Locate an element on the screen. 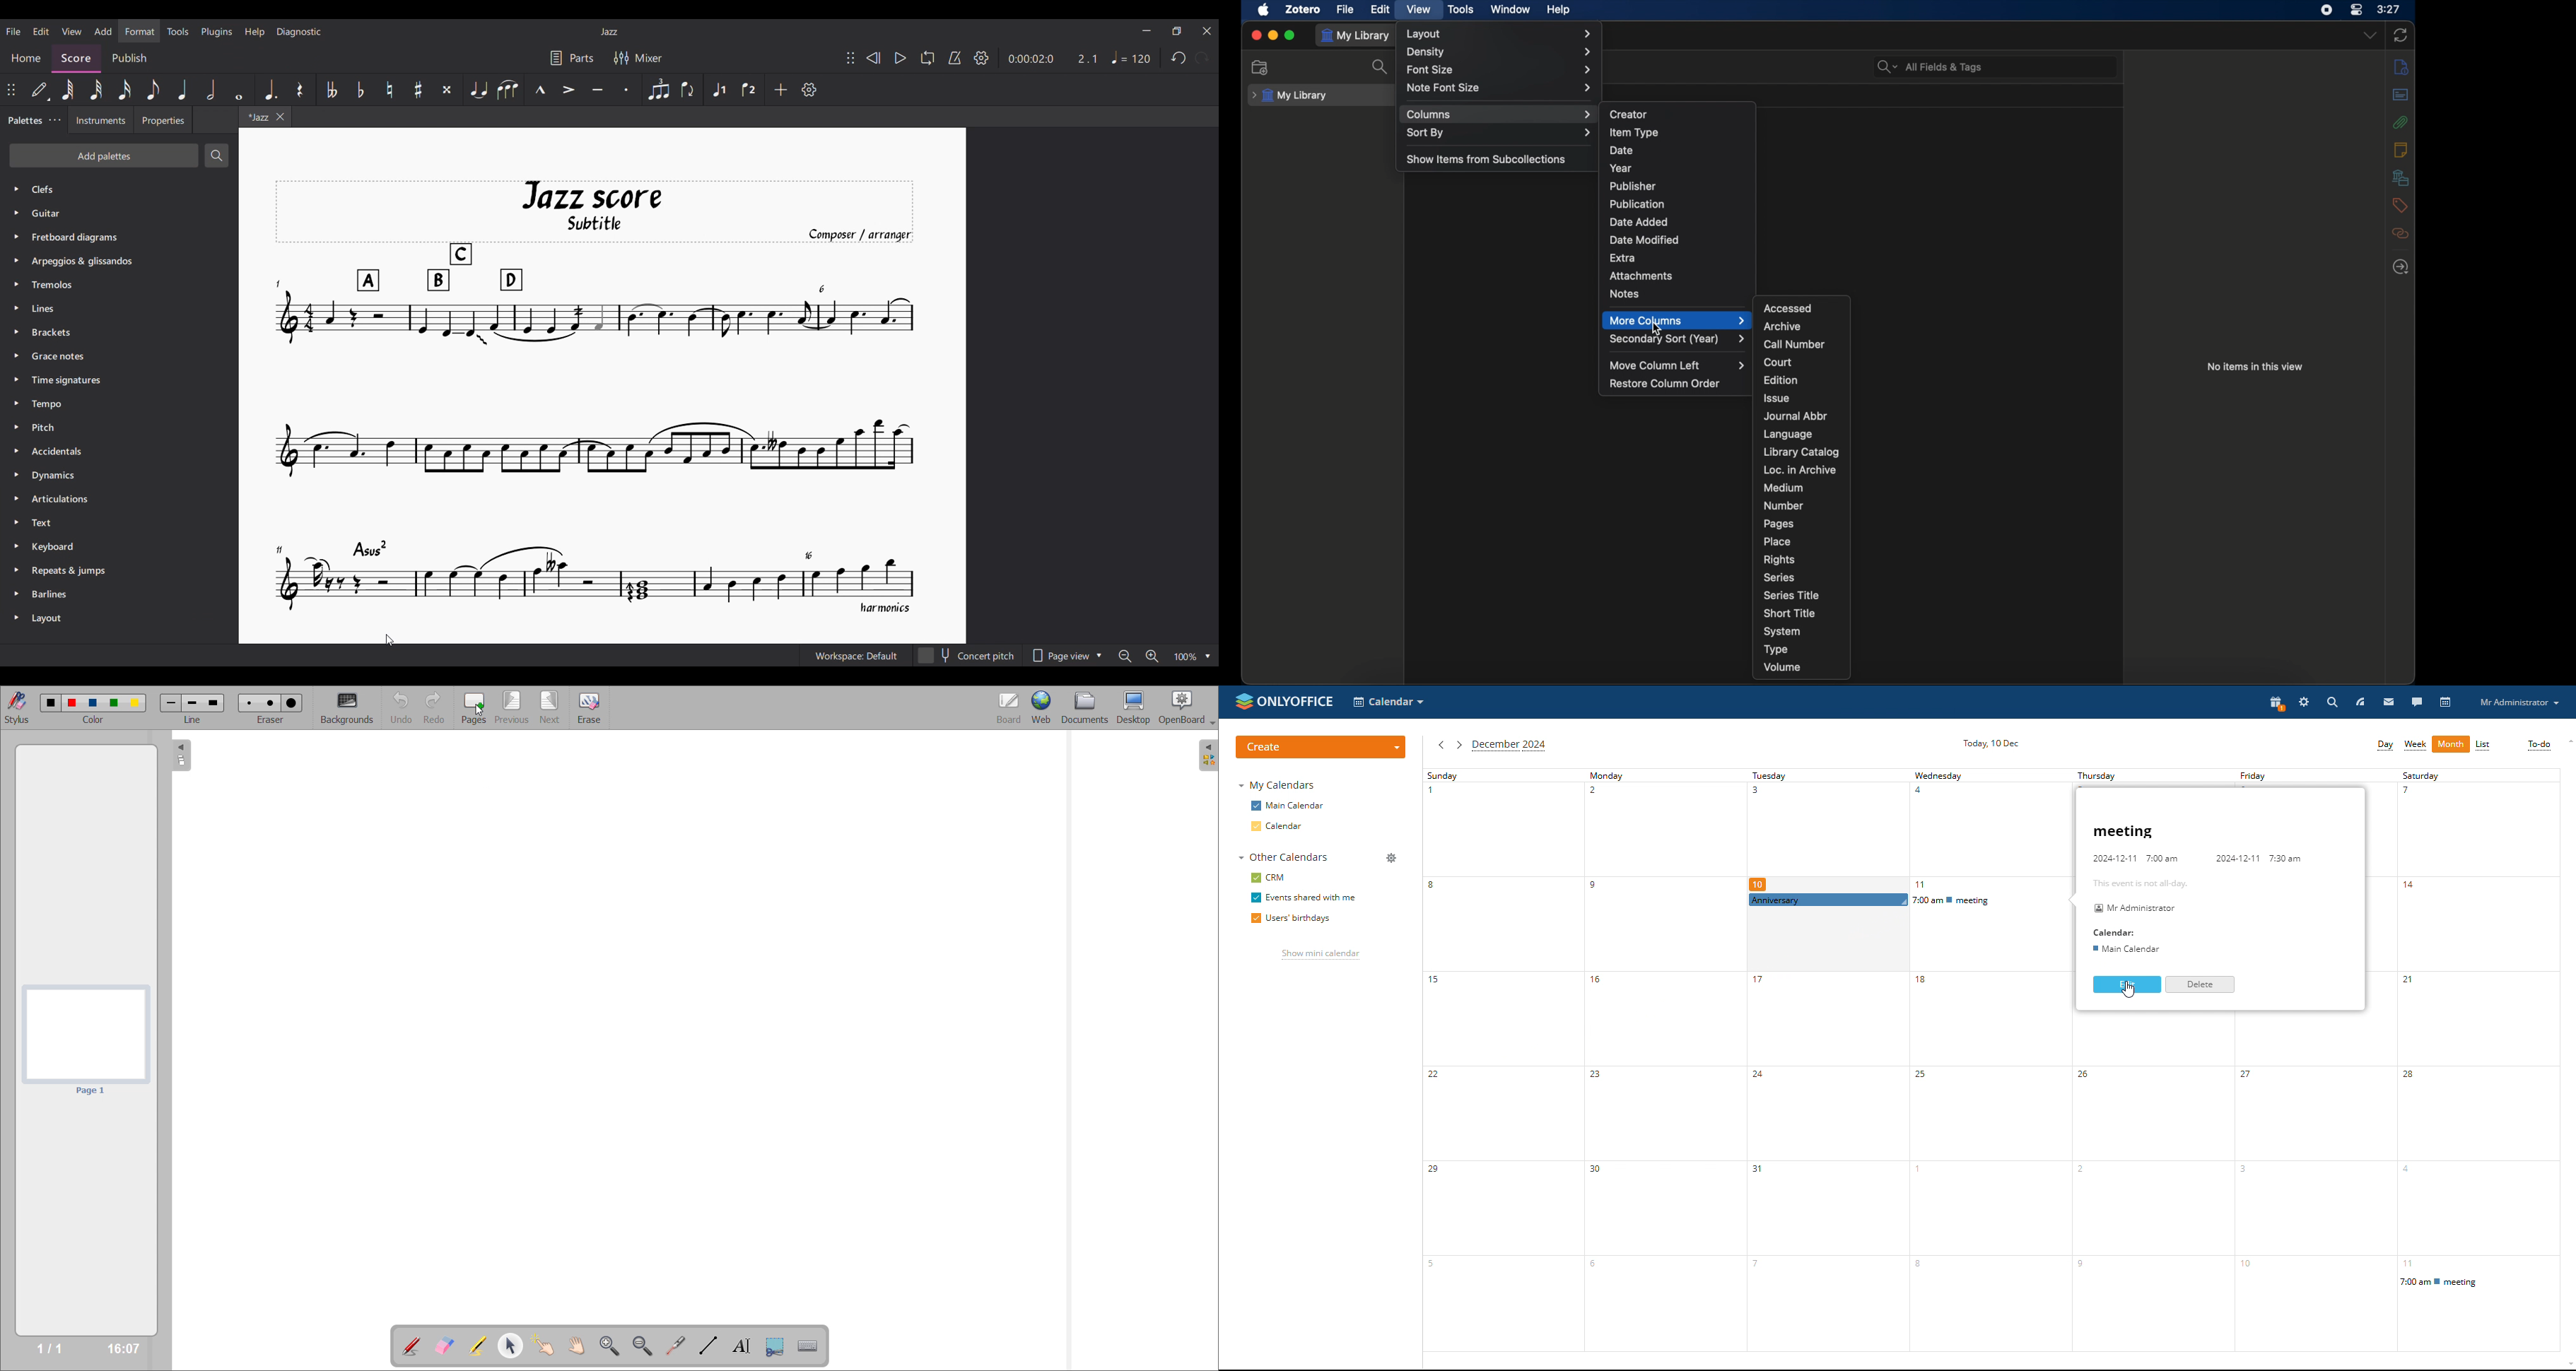 This screenshot has height=1372, width=2576. Lines is located at coordinates (45, 308).